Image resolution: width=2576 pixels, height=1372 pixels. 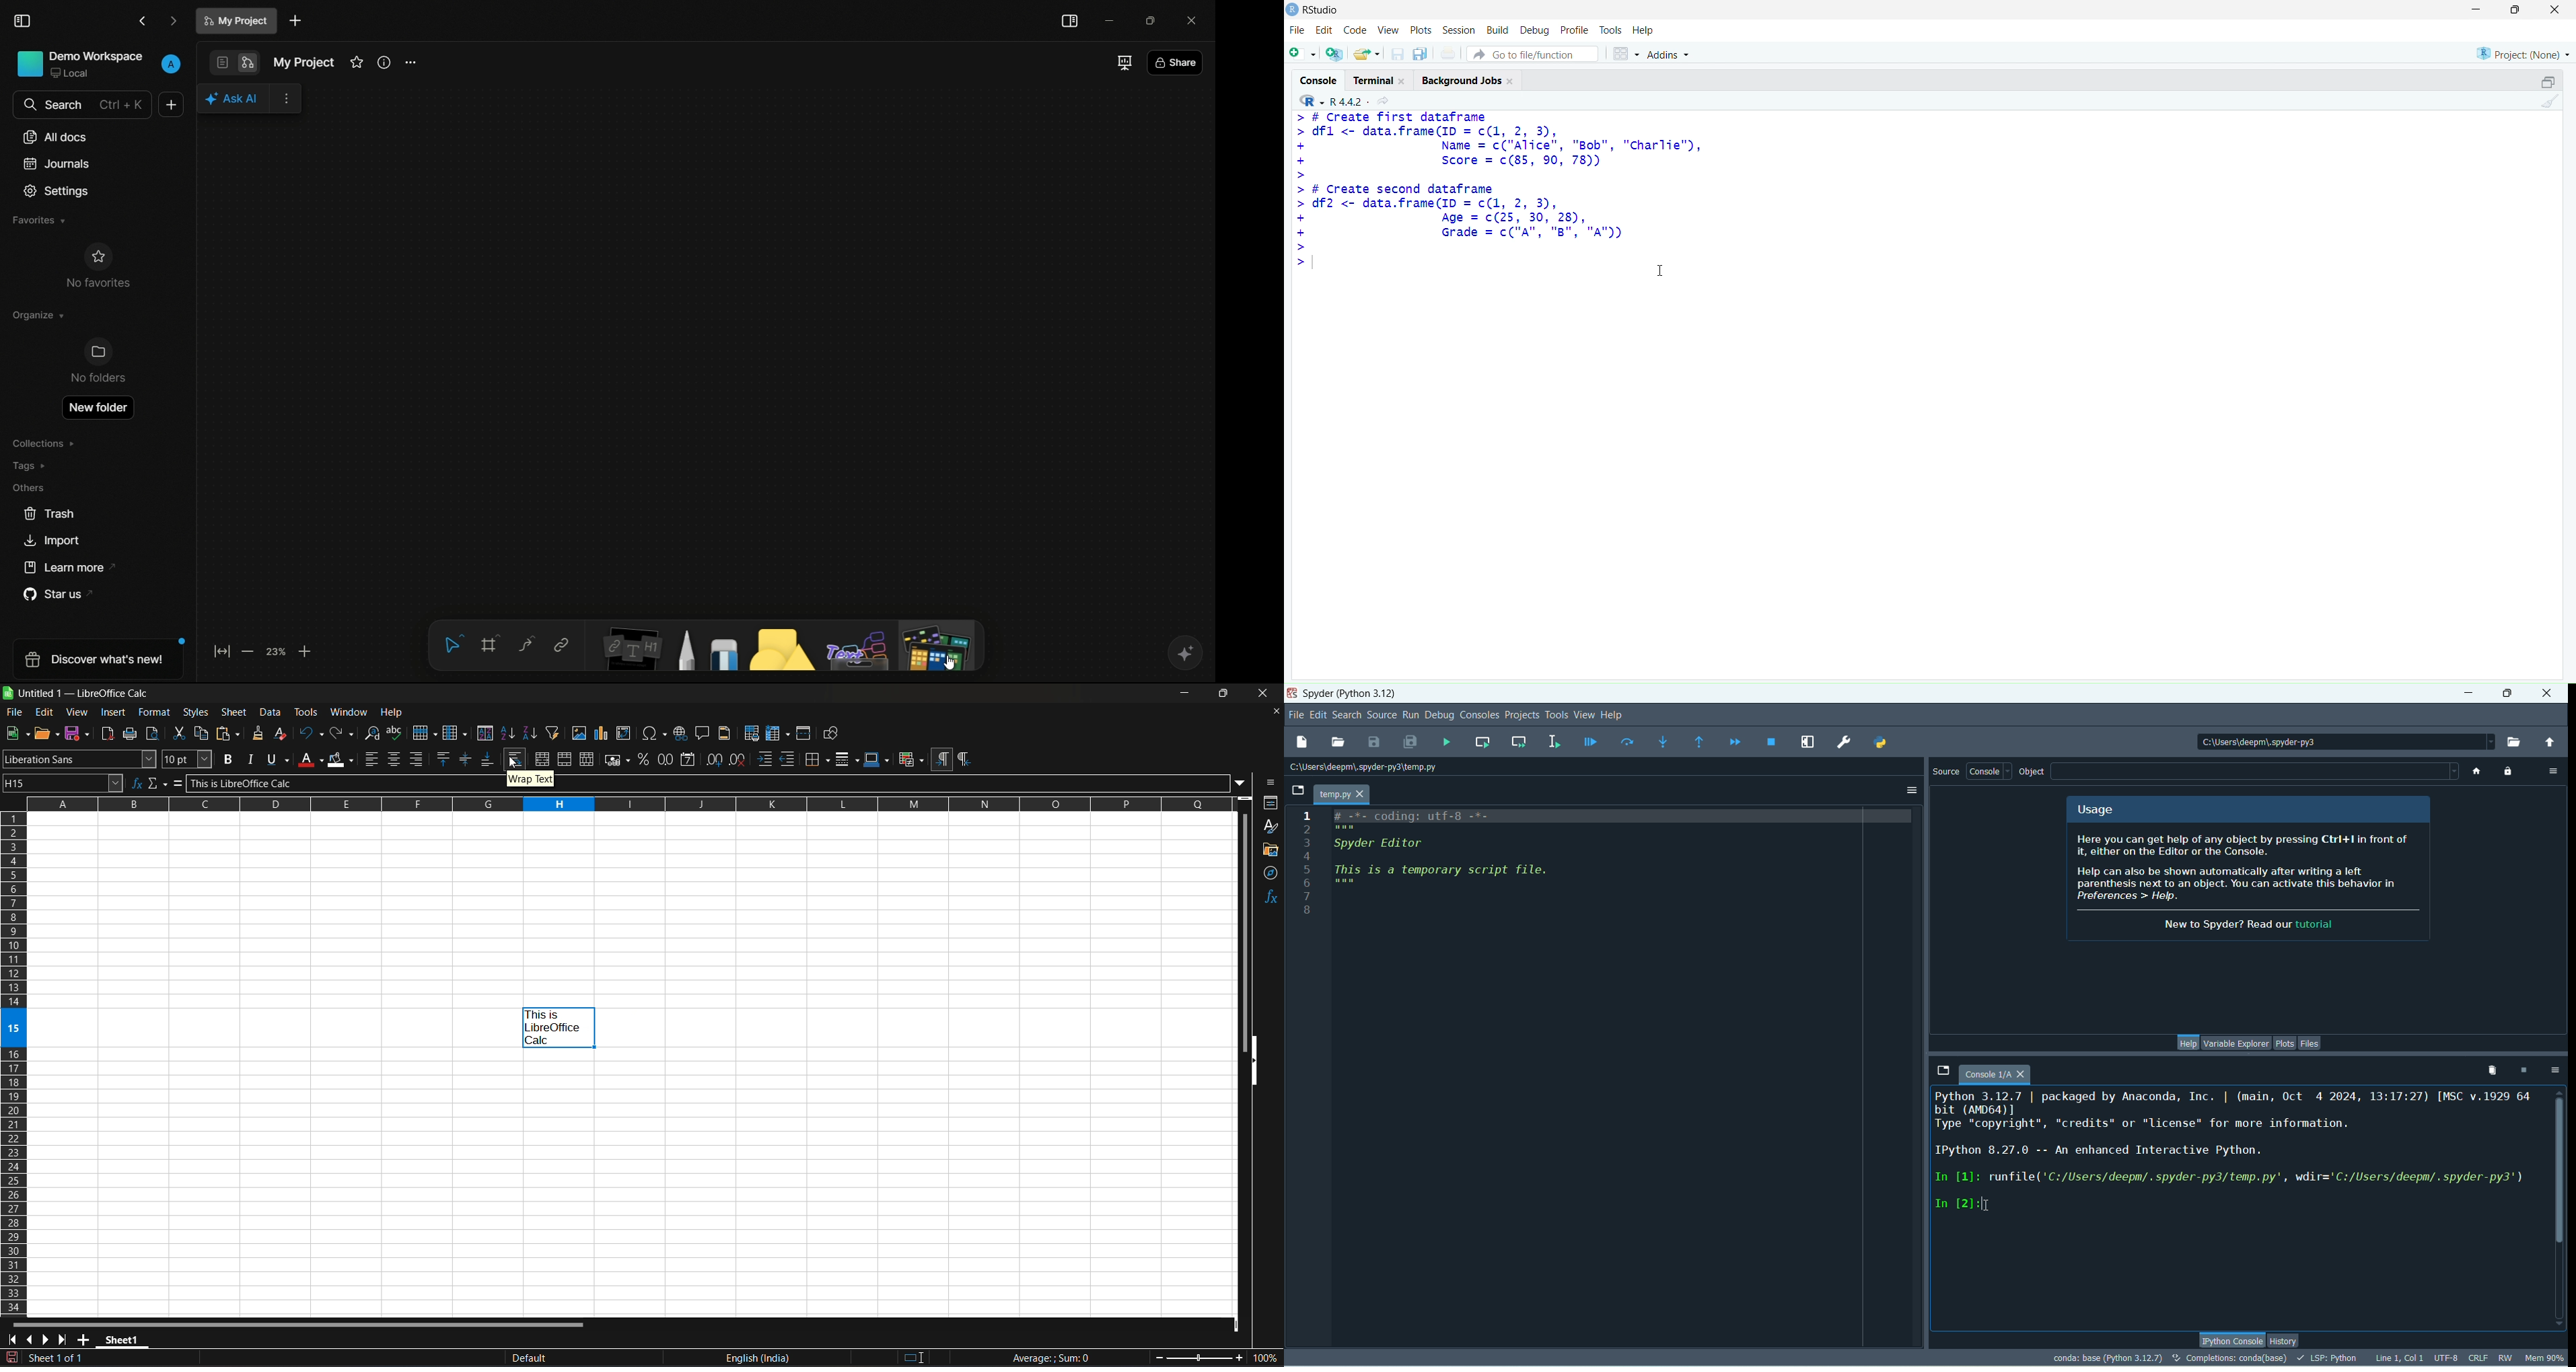 What do you see at coordinates (1322, 10) in the screenshot?
I see `RStudio` at bounding box center [1322, 10].